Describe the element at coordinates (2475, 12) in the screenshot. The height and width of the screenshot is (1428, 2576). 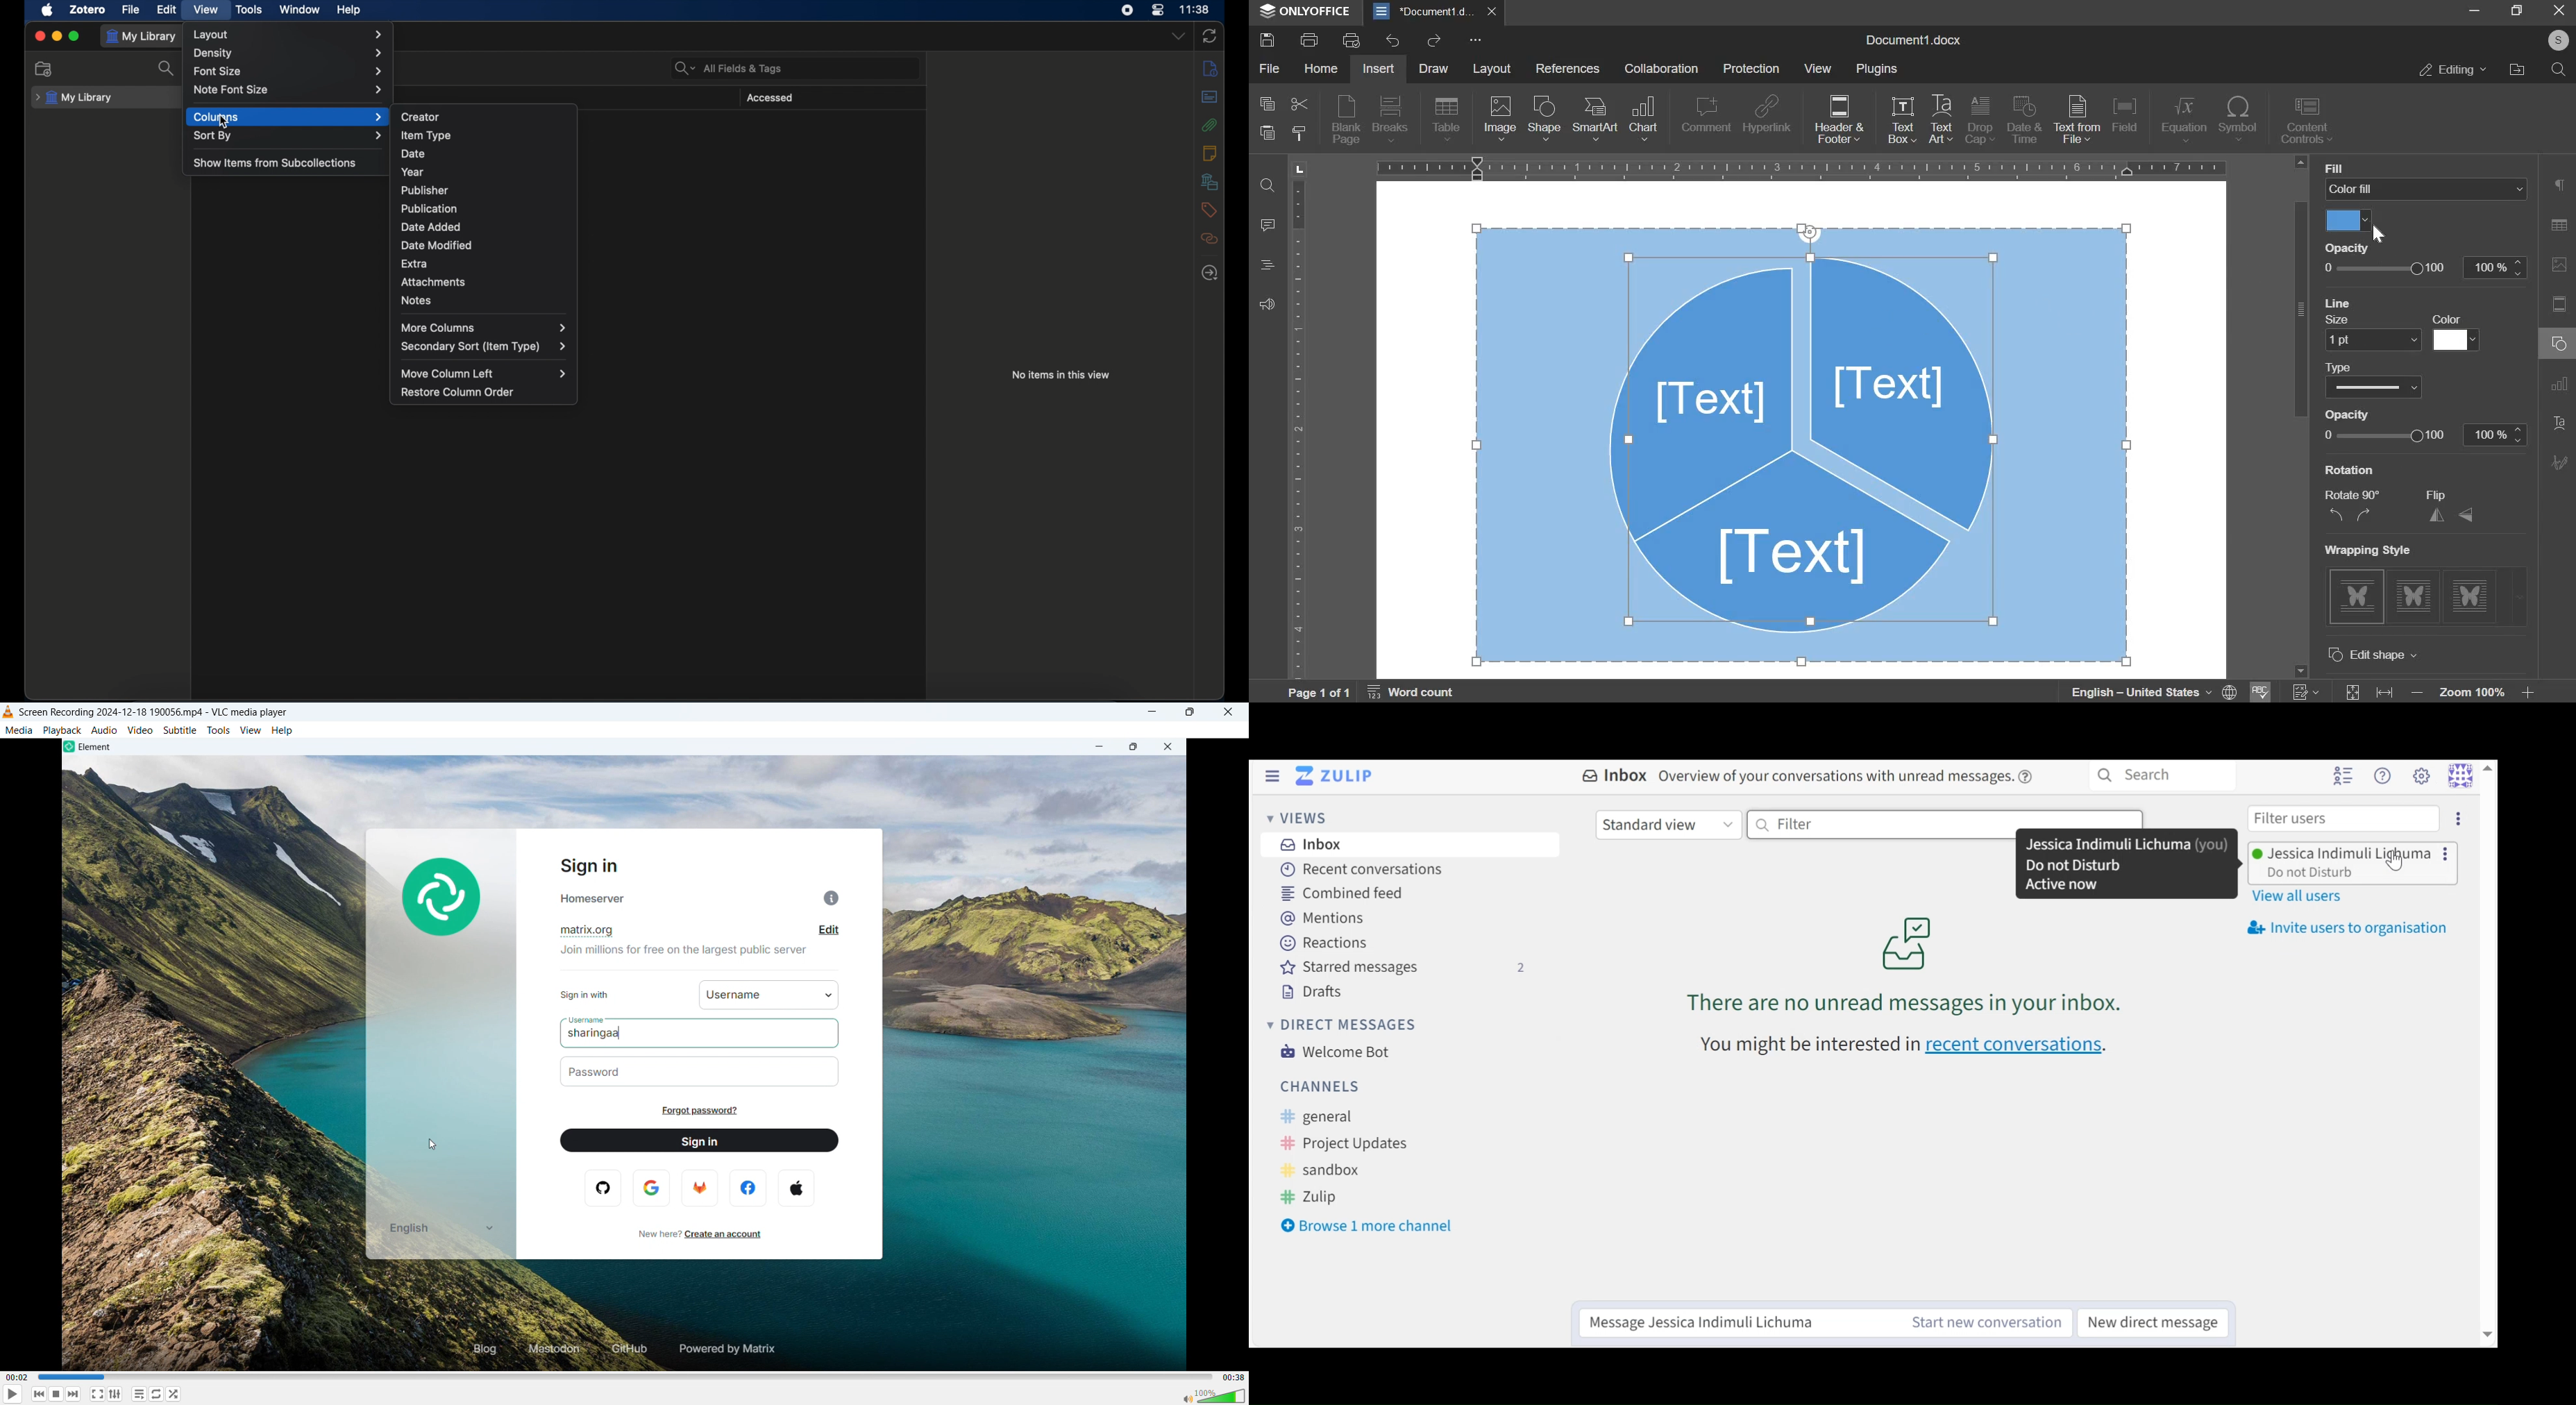
I see `Minimize` at that location.